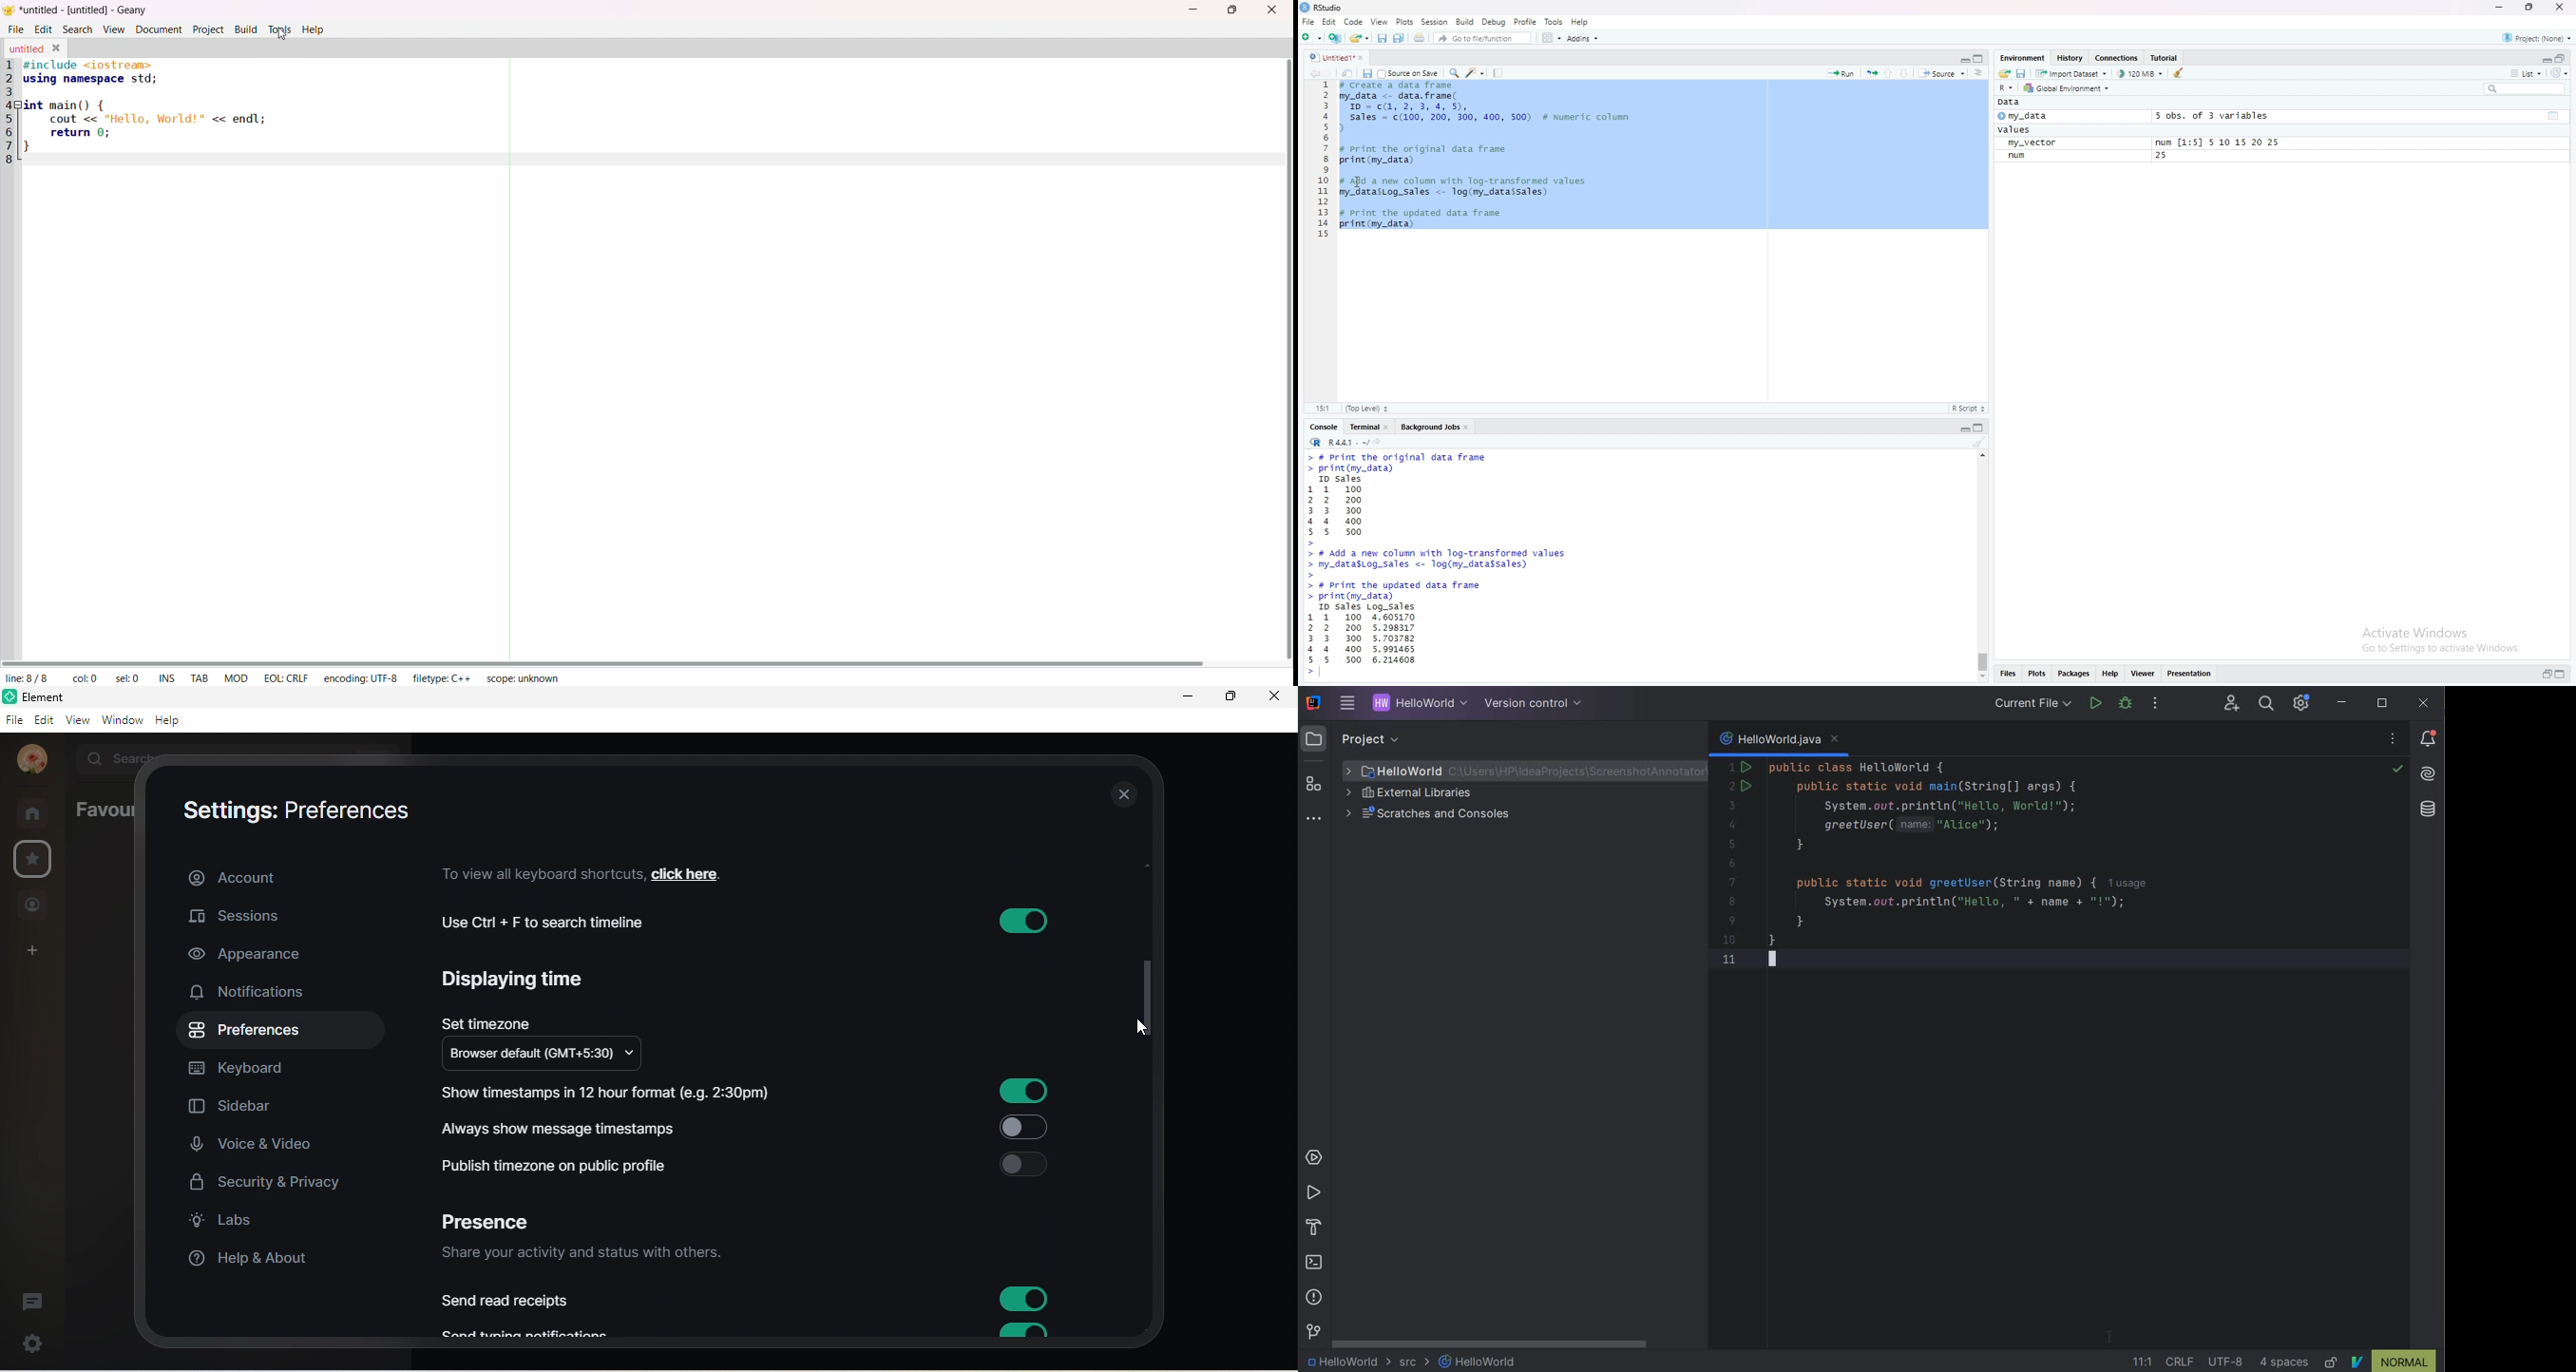 The height and width of the screenshot is (1372, 2576). I want to click on code to add new column, so click(1453, 558).